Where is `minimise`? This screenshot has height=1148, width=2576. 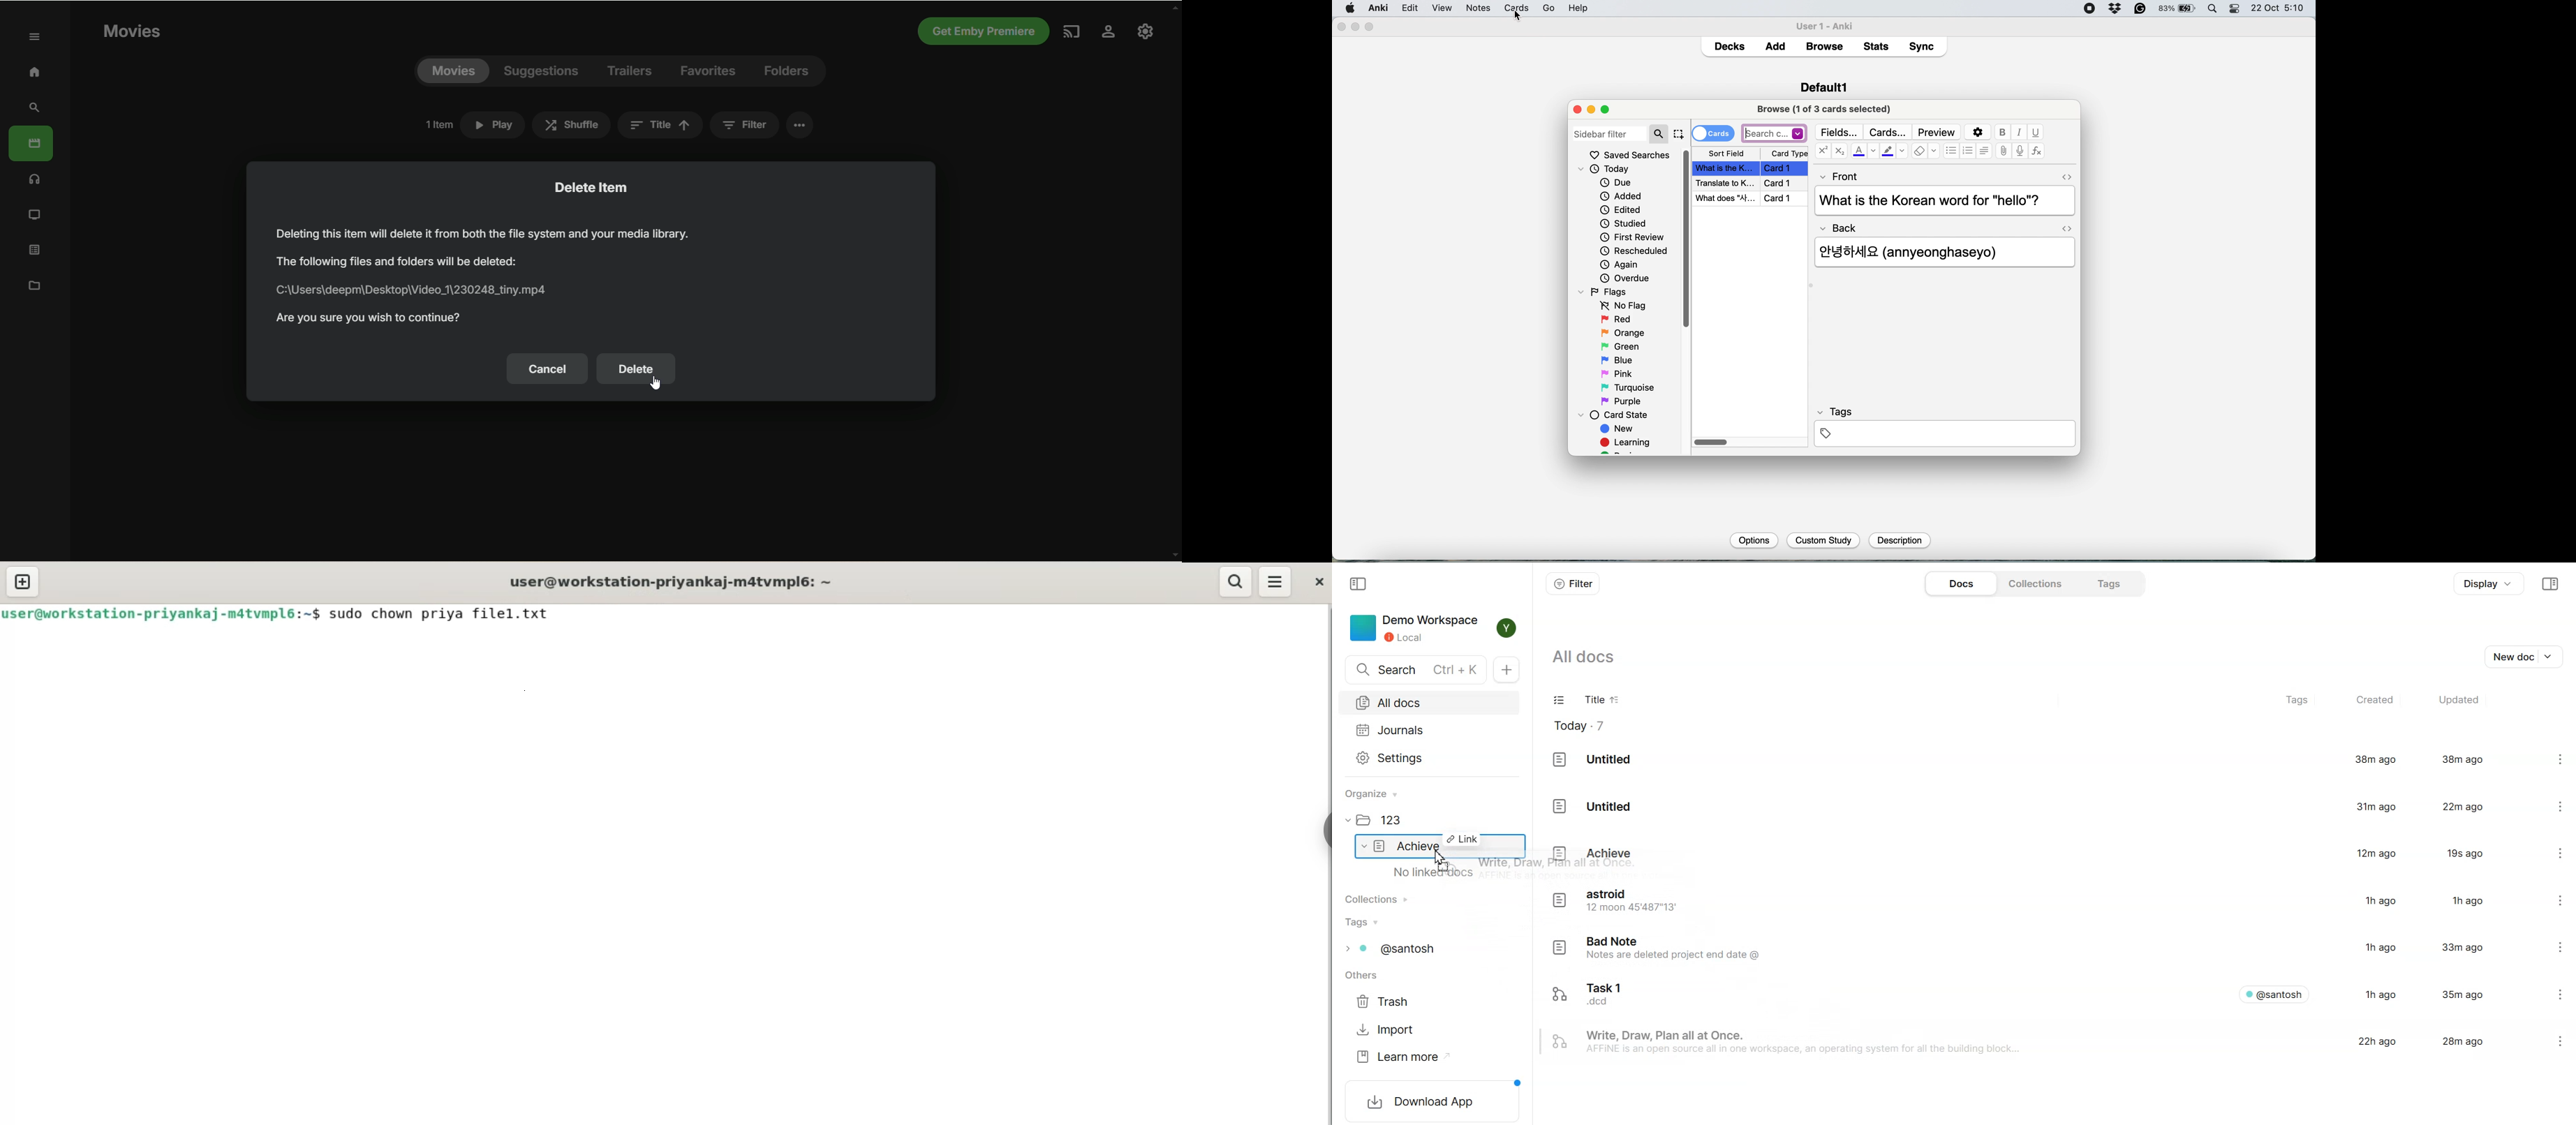
minimise is located at coordinates (1356, 26).